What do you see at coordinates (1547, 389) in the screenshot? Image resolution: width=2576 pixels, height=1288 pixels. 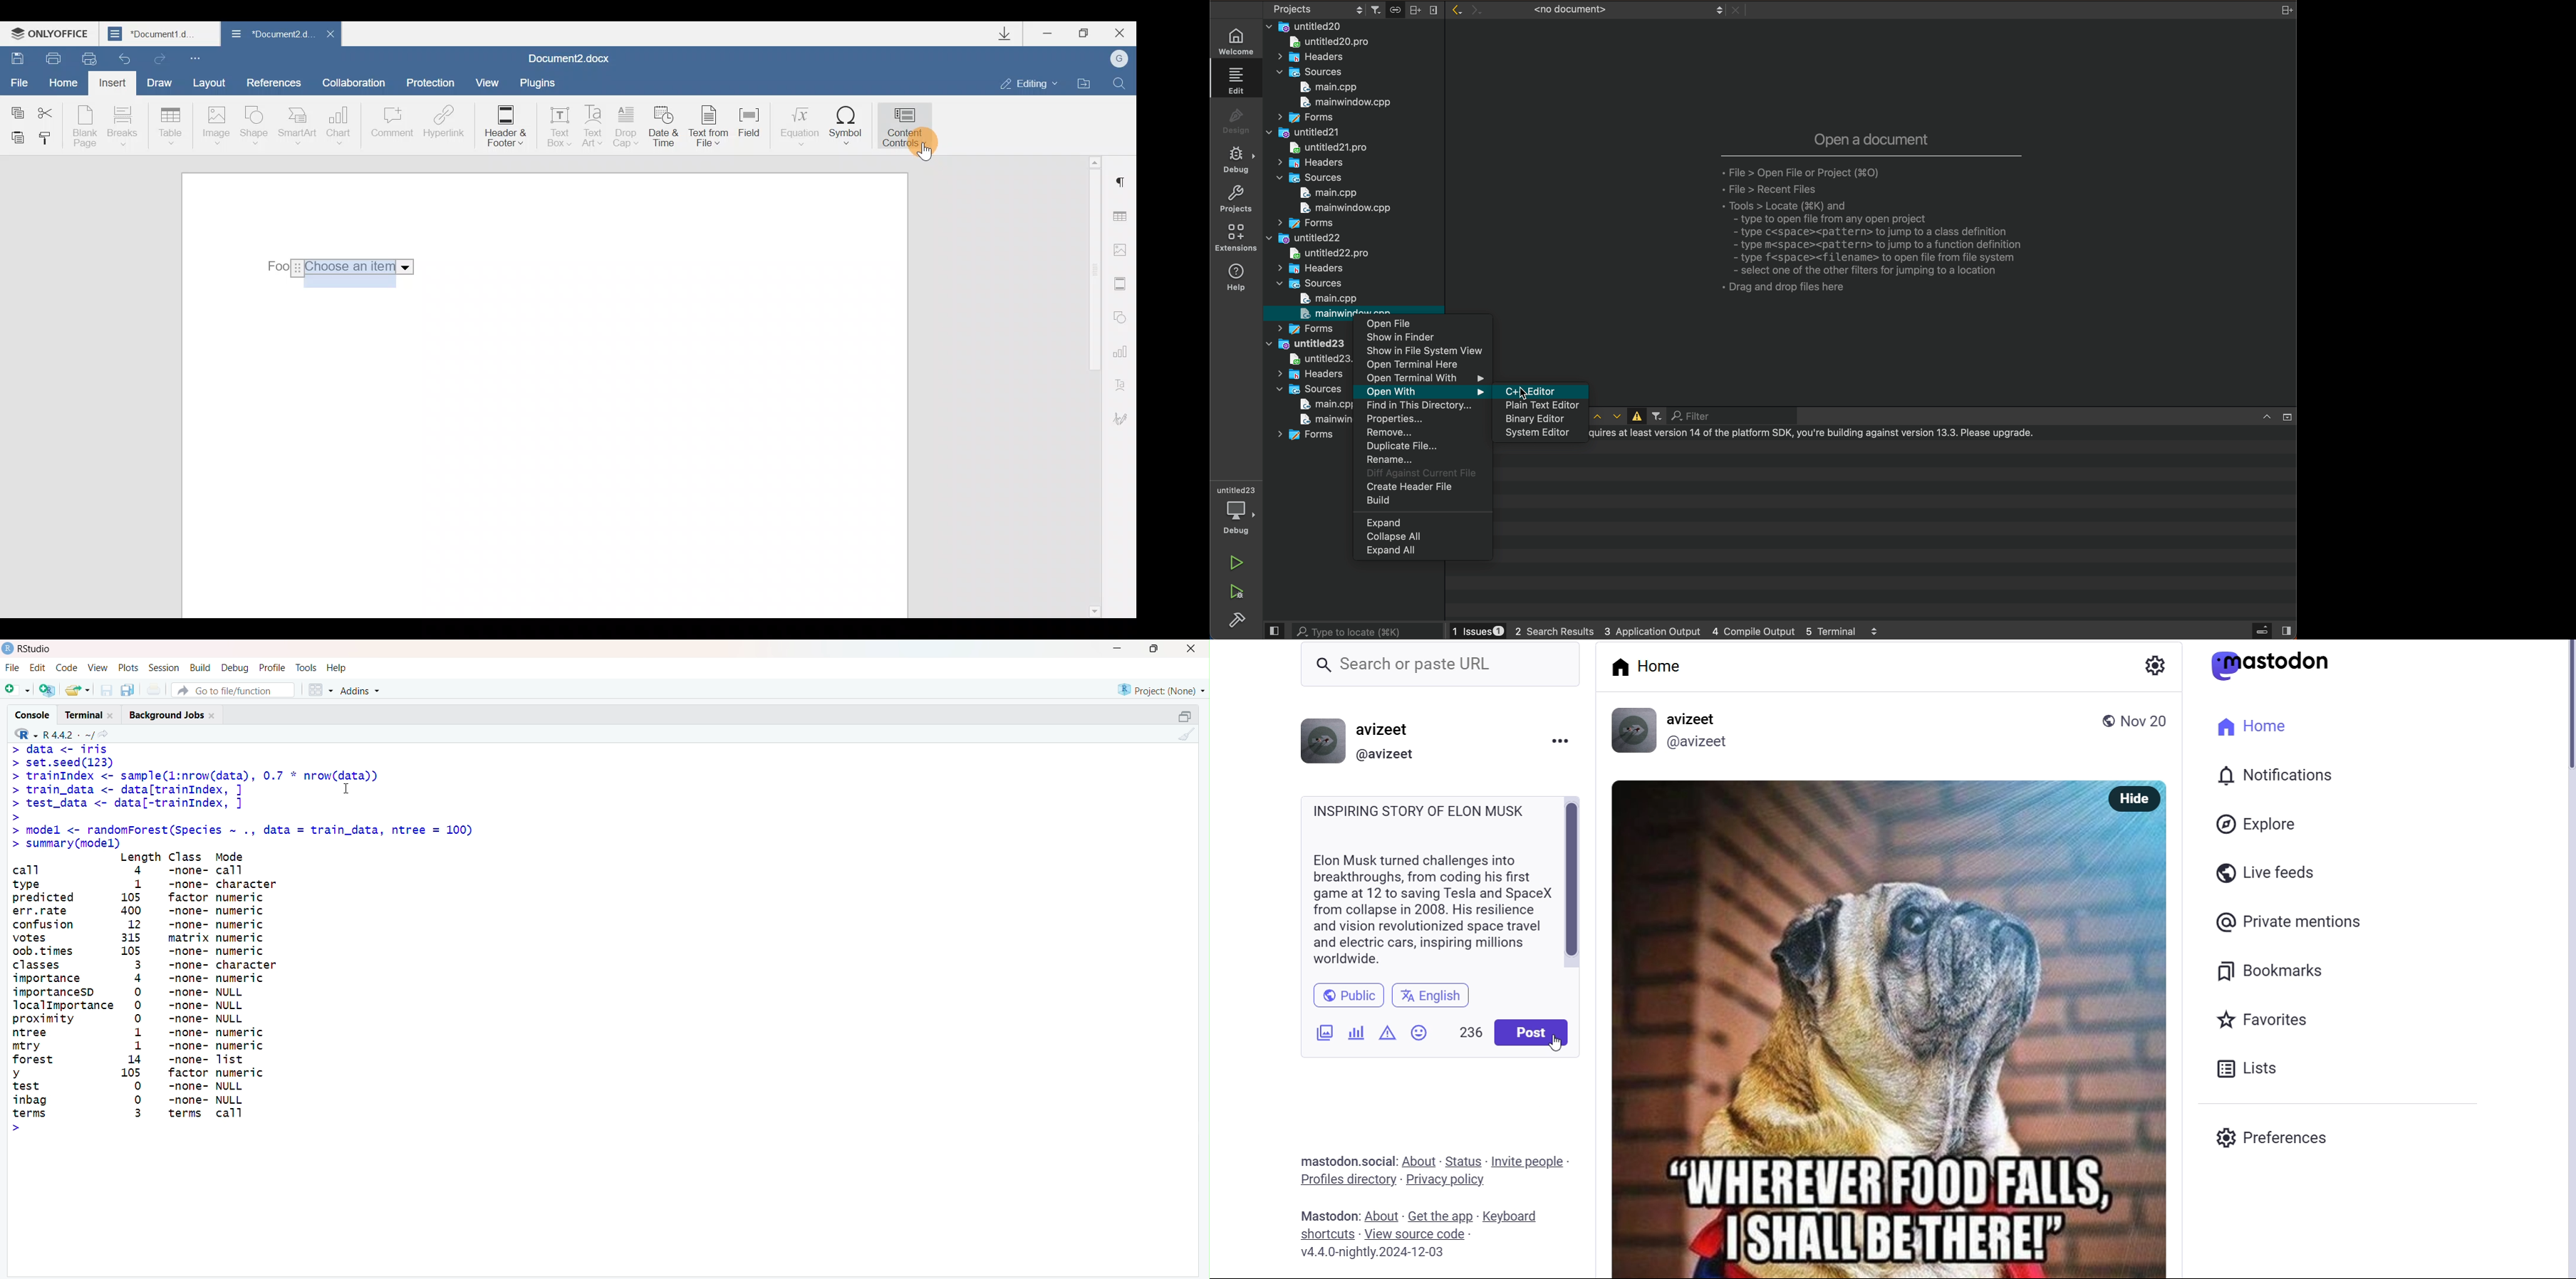 I see `selected` at bounding box center [1547, 389].